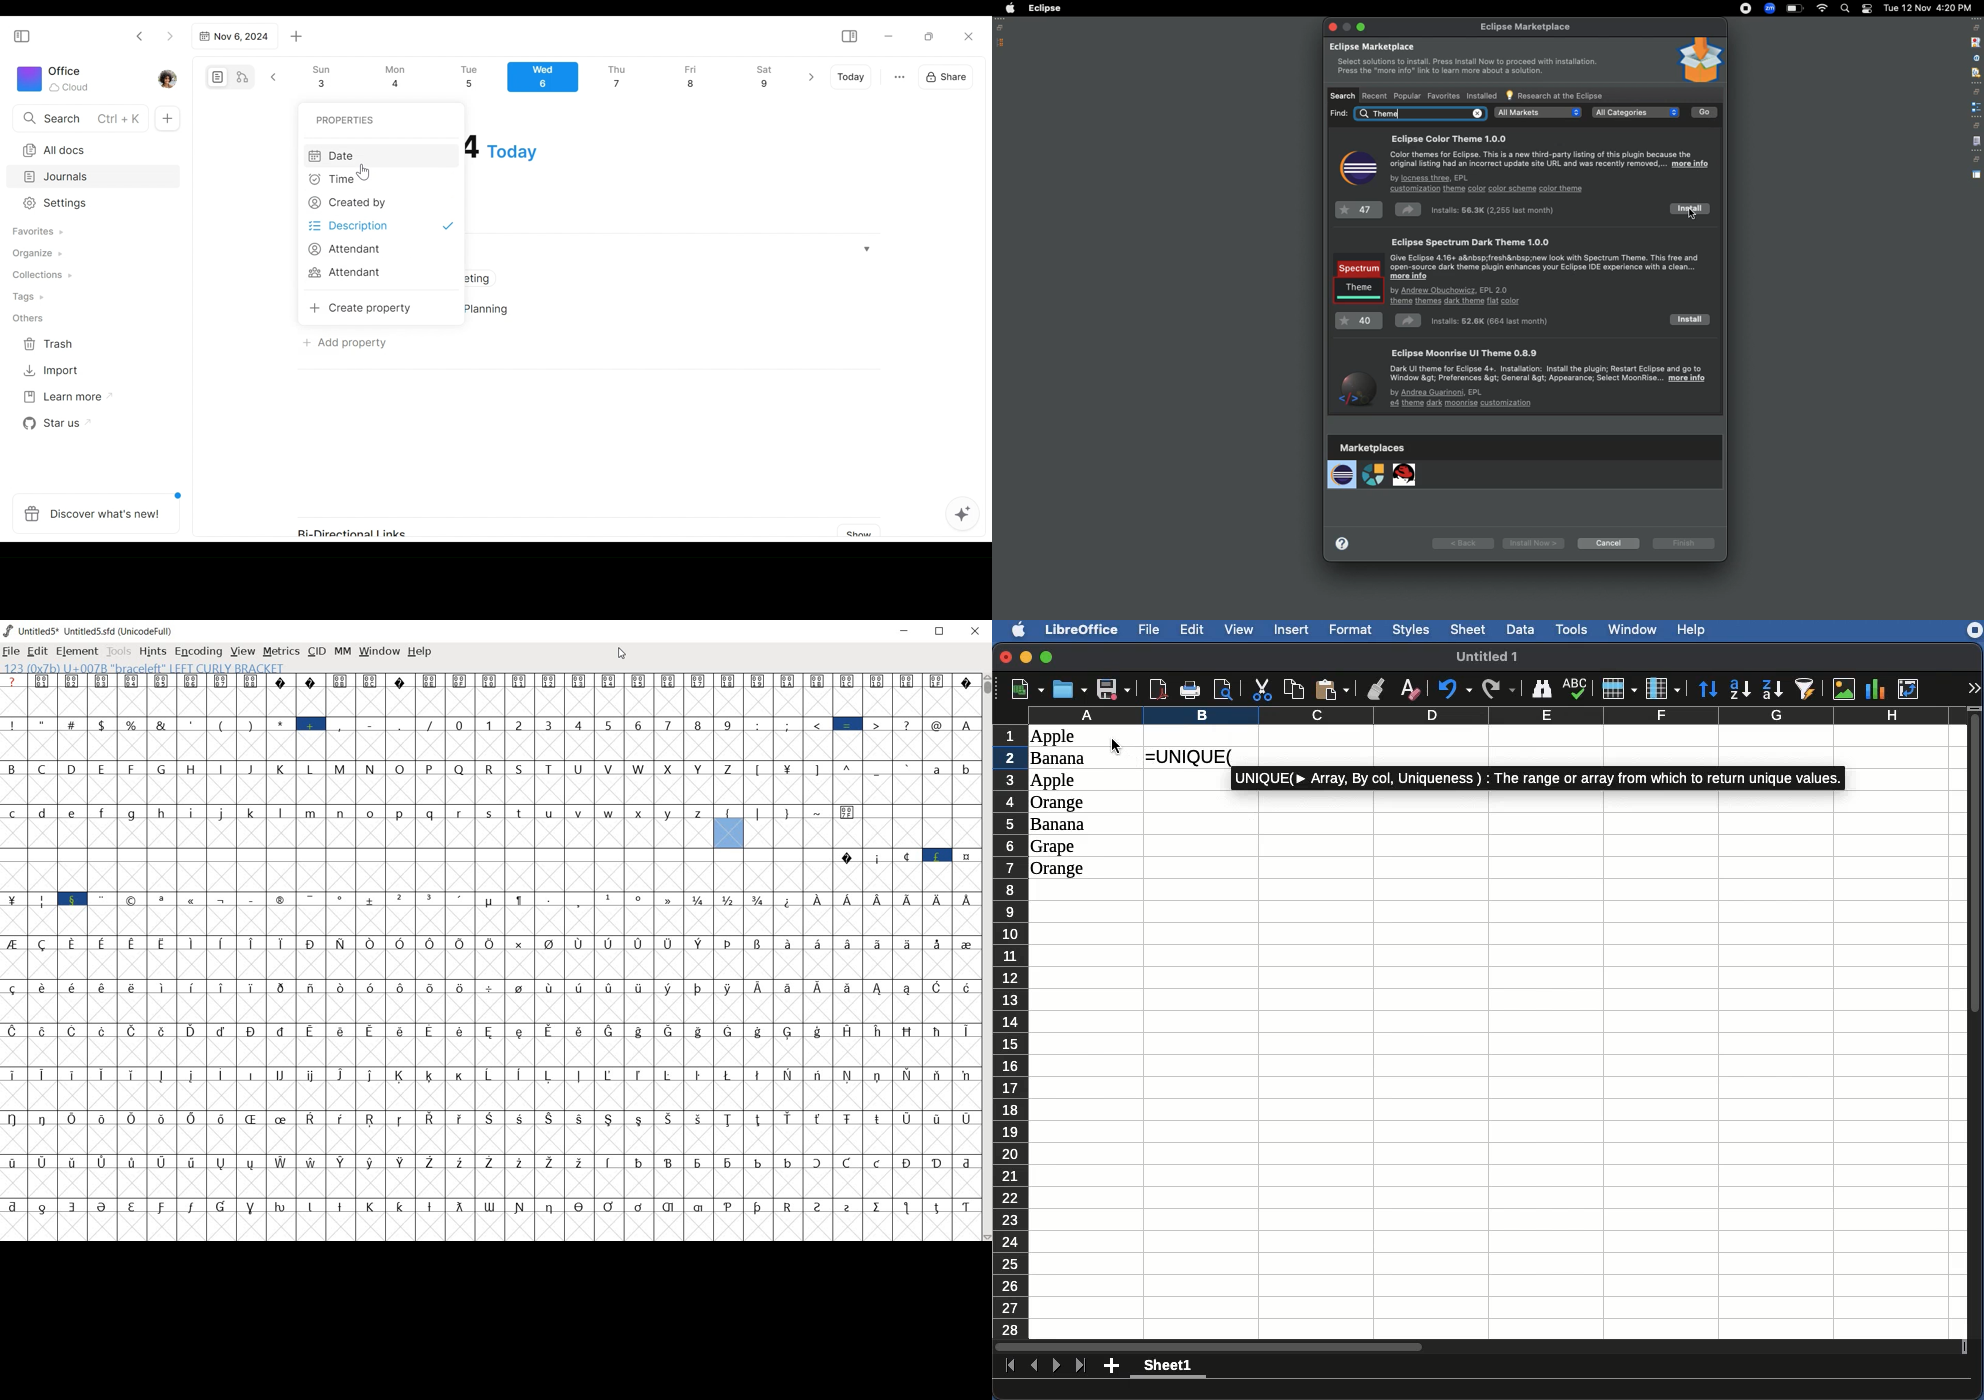  Describe the element at coordinates (383, 226) in the screenshot. I see `Description` at that location.